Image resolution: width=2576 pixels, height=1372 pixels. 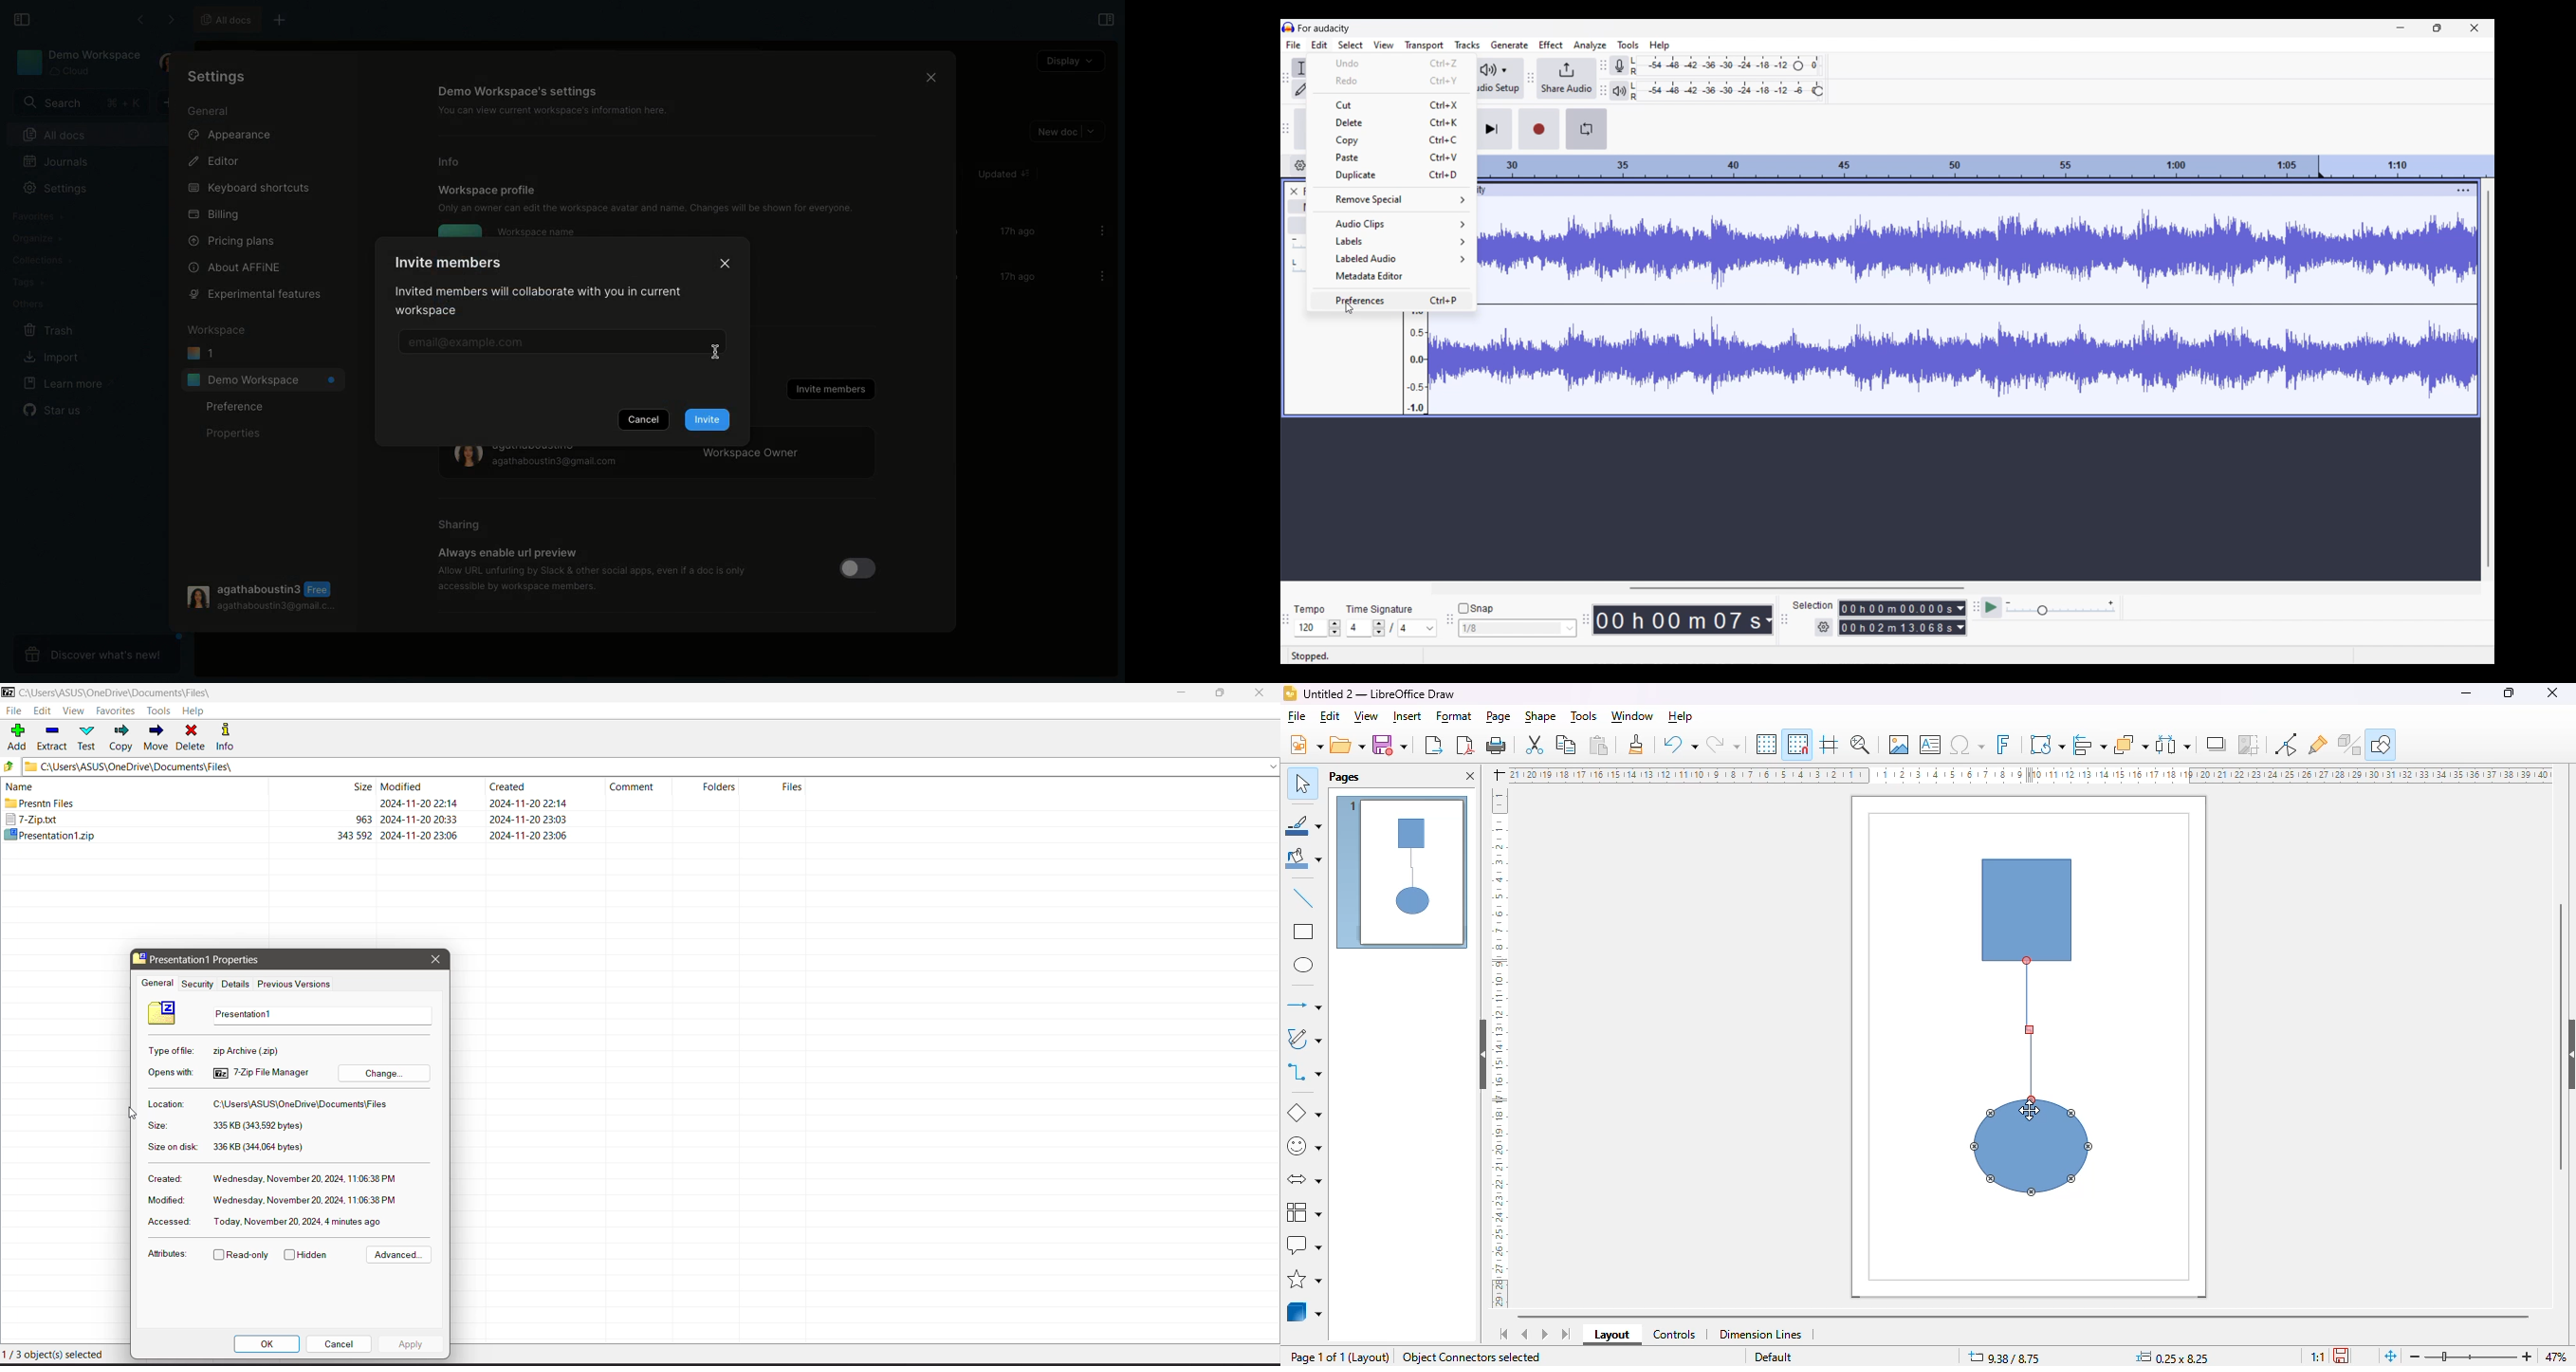 What do you see at coordinates (1636, 745) in the screenshot?
I see `clone formatting` at bounding box center [1636, 745].